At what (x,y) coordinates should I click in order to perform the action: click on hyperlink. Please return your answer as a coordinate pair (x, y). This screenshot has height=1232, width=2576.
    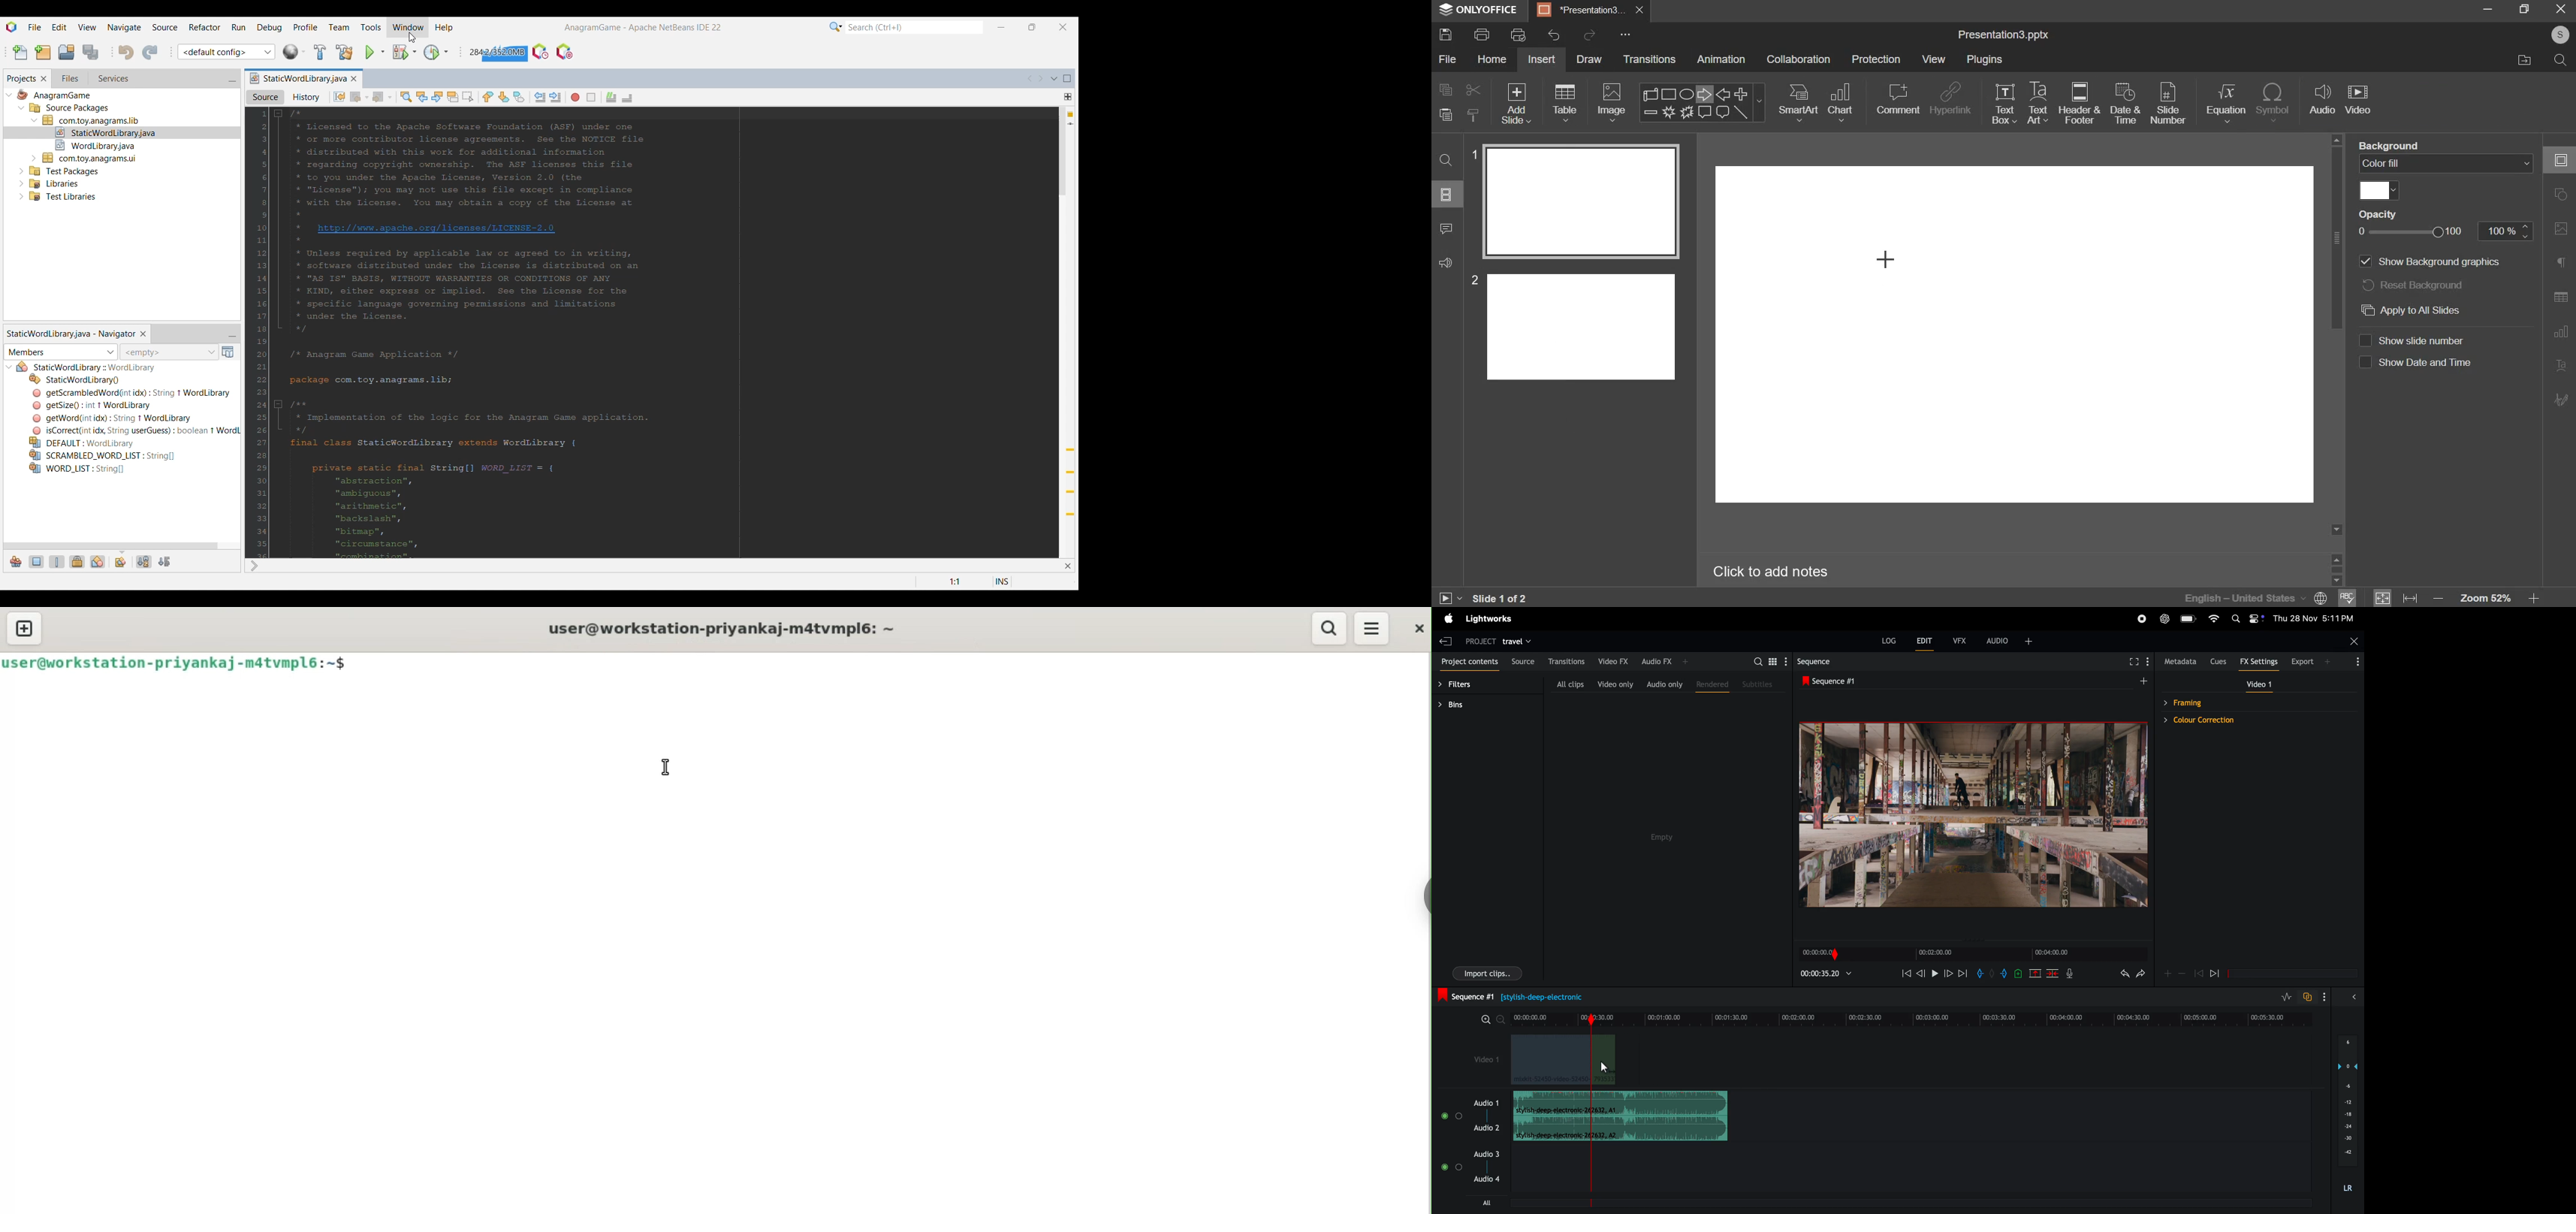
    Looking at the image, I should click on (1952, 98).